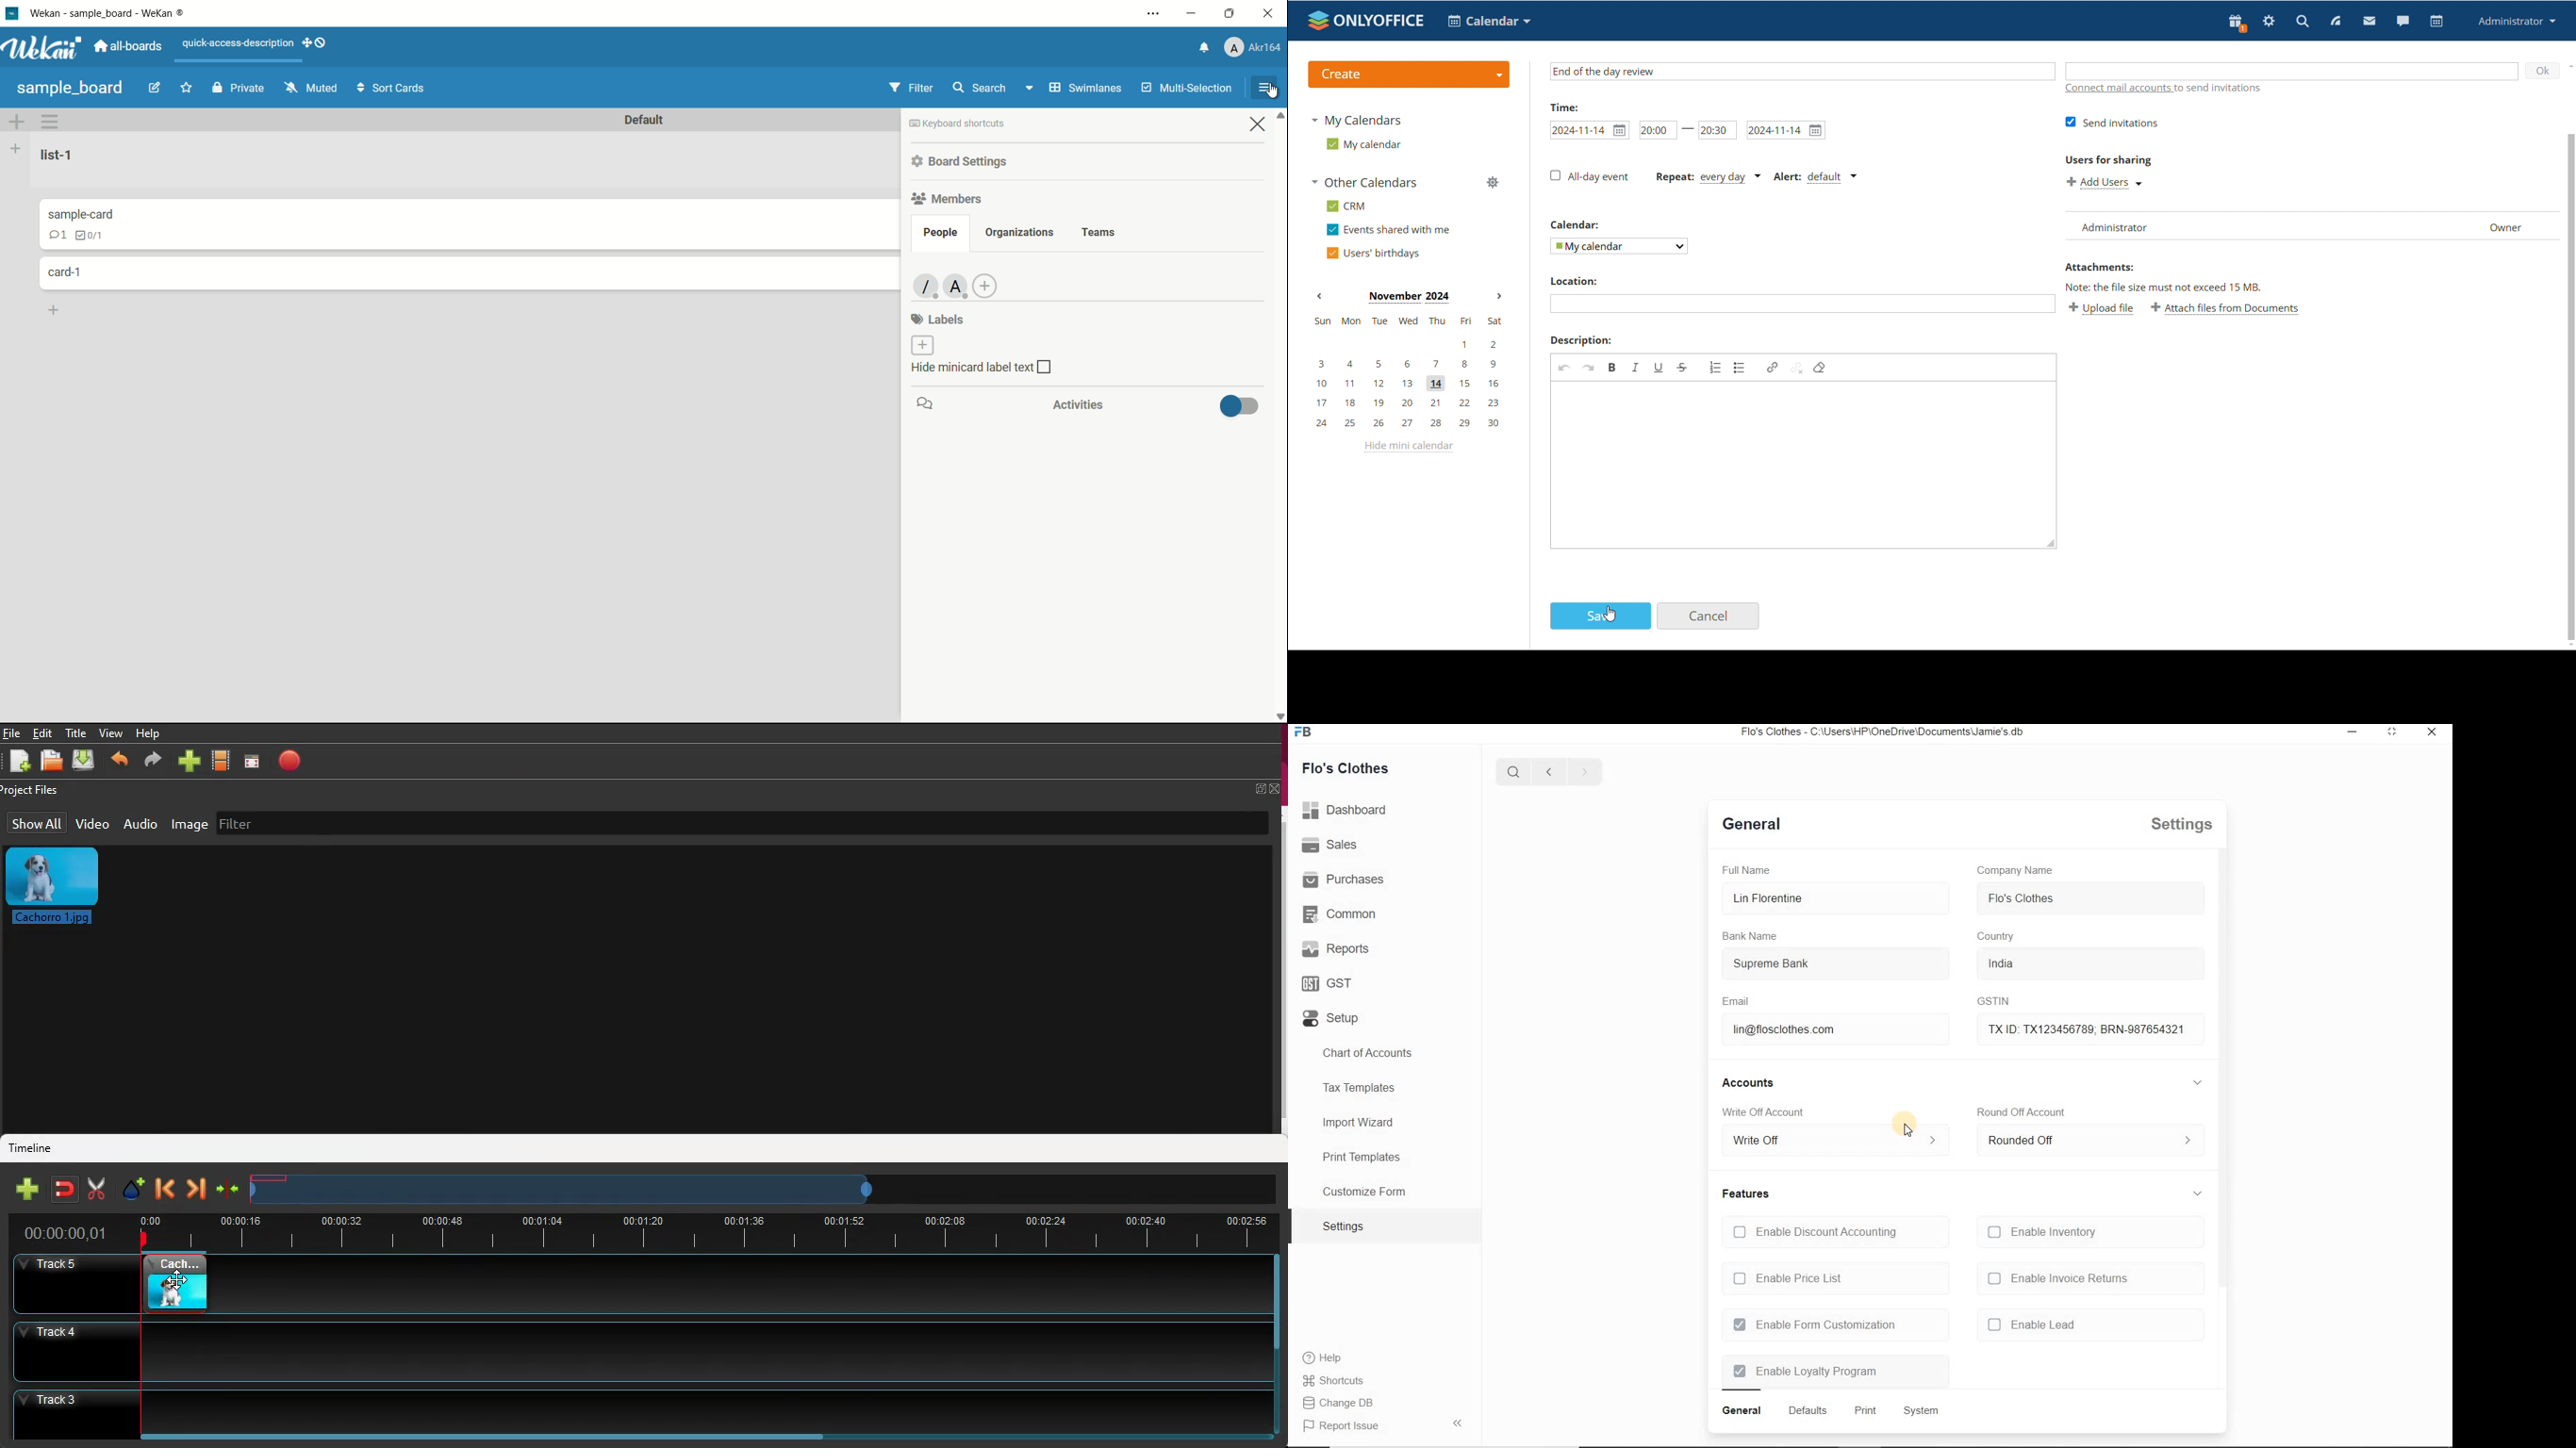 The width and height of the screenshot is (2576, 1456). I want to click on settings, so click(1343, 1225).